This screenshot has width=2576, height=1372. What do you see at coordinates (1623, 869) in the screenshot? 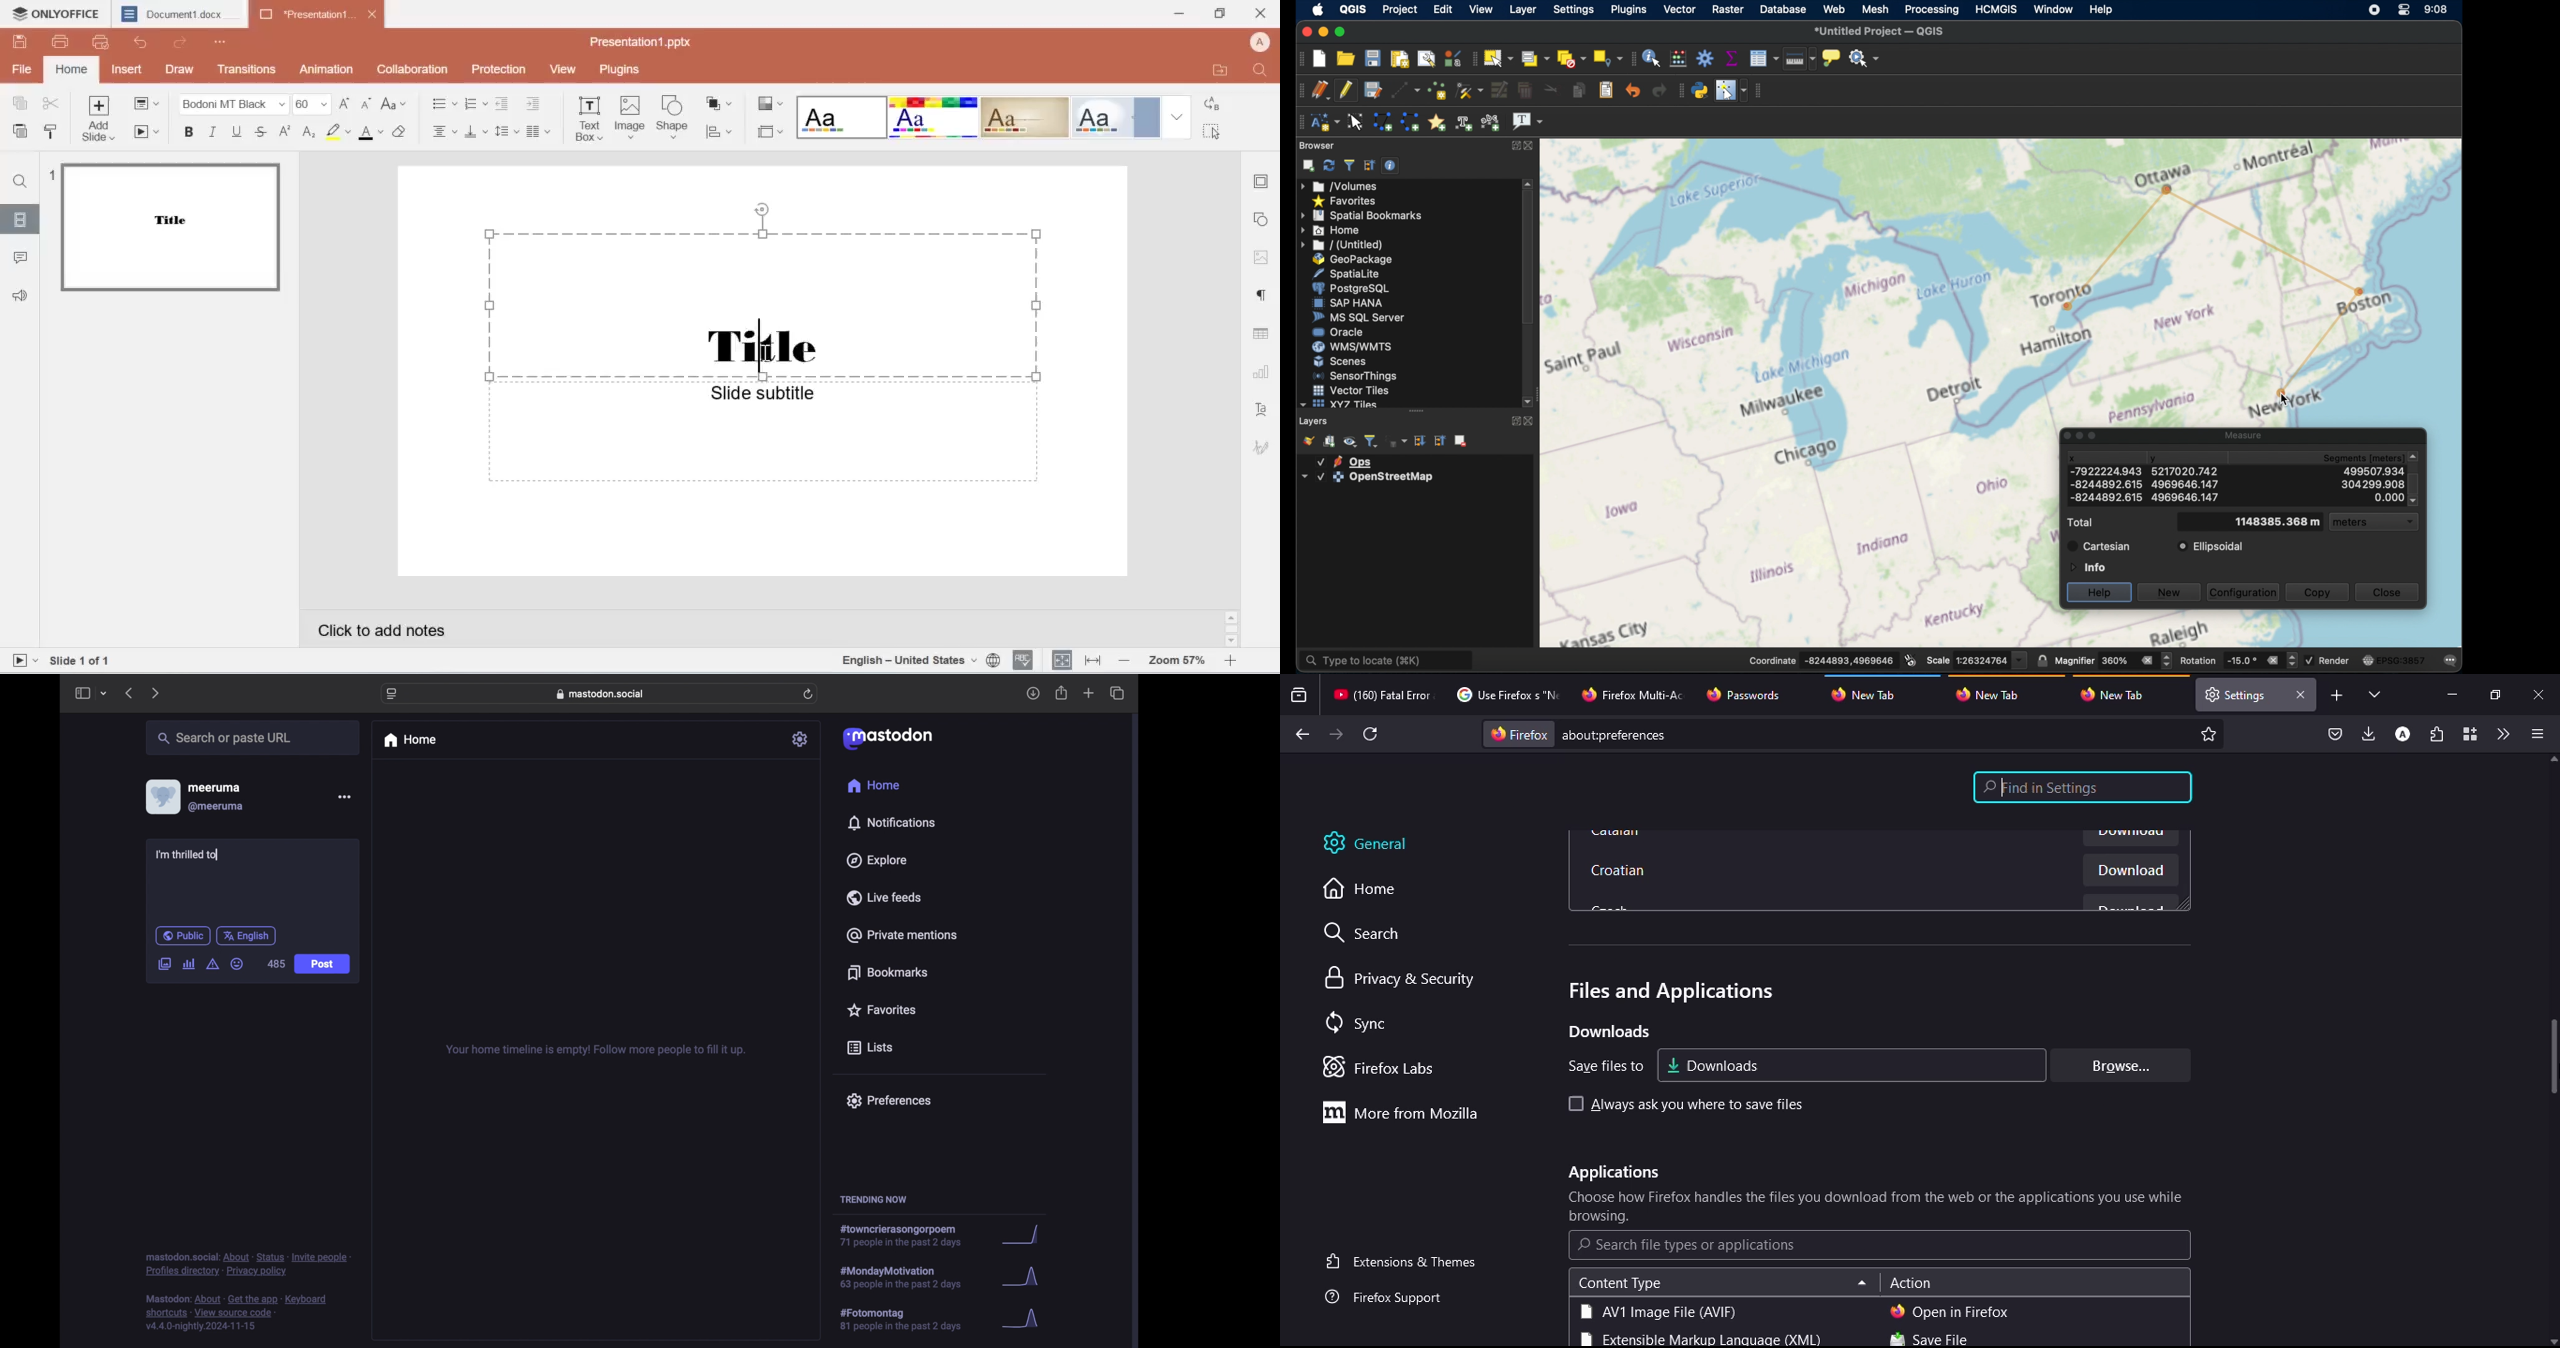
I see `croatian` at bounding box center [1623, 869].